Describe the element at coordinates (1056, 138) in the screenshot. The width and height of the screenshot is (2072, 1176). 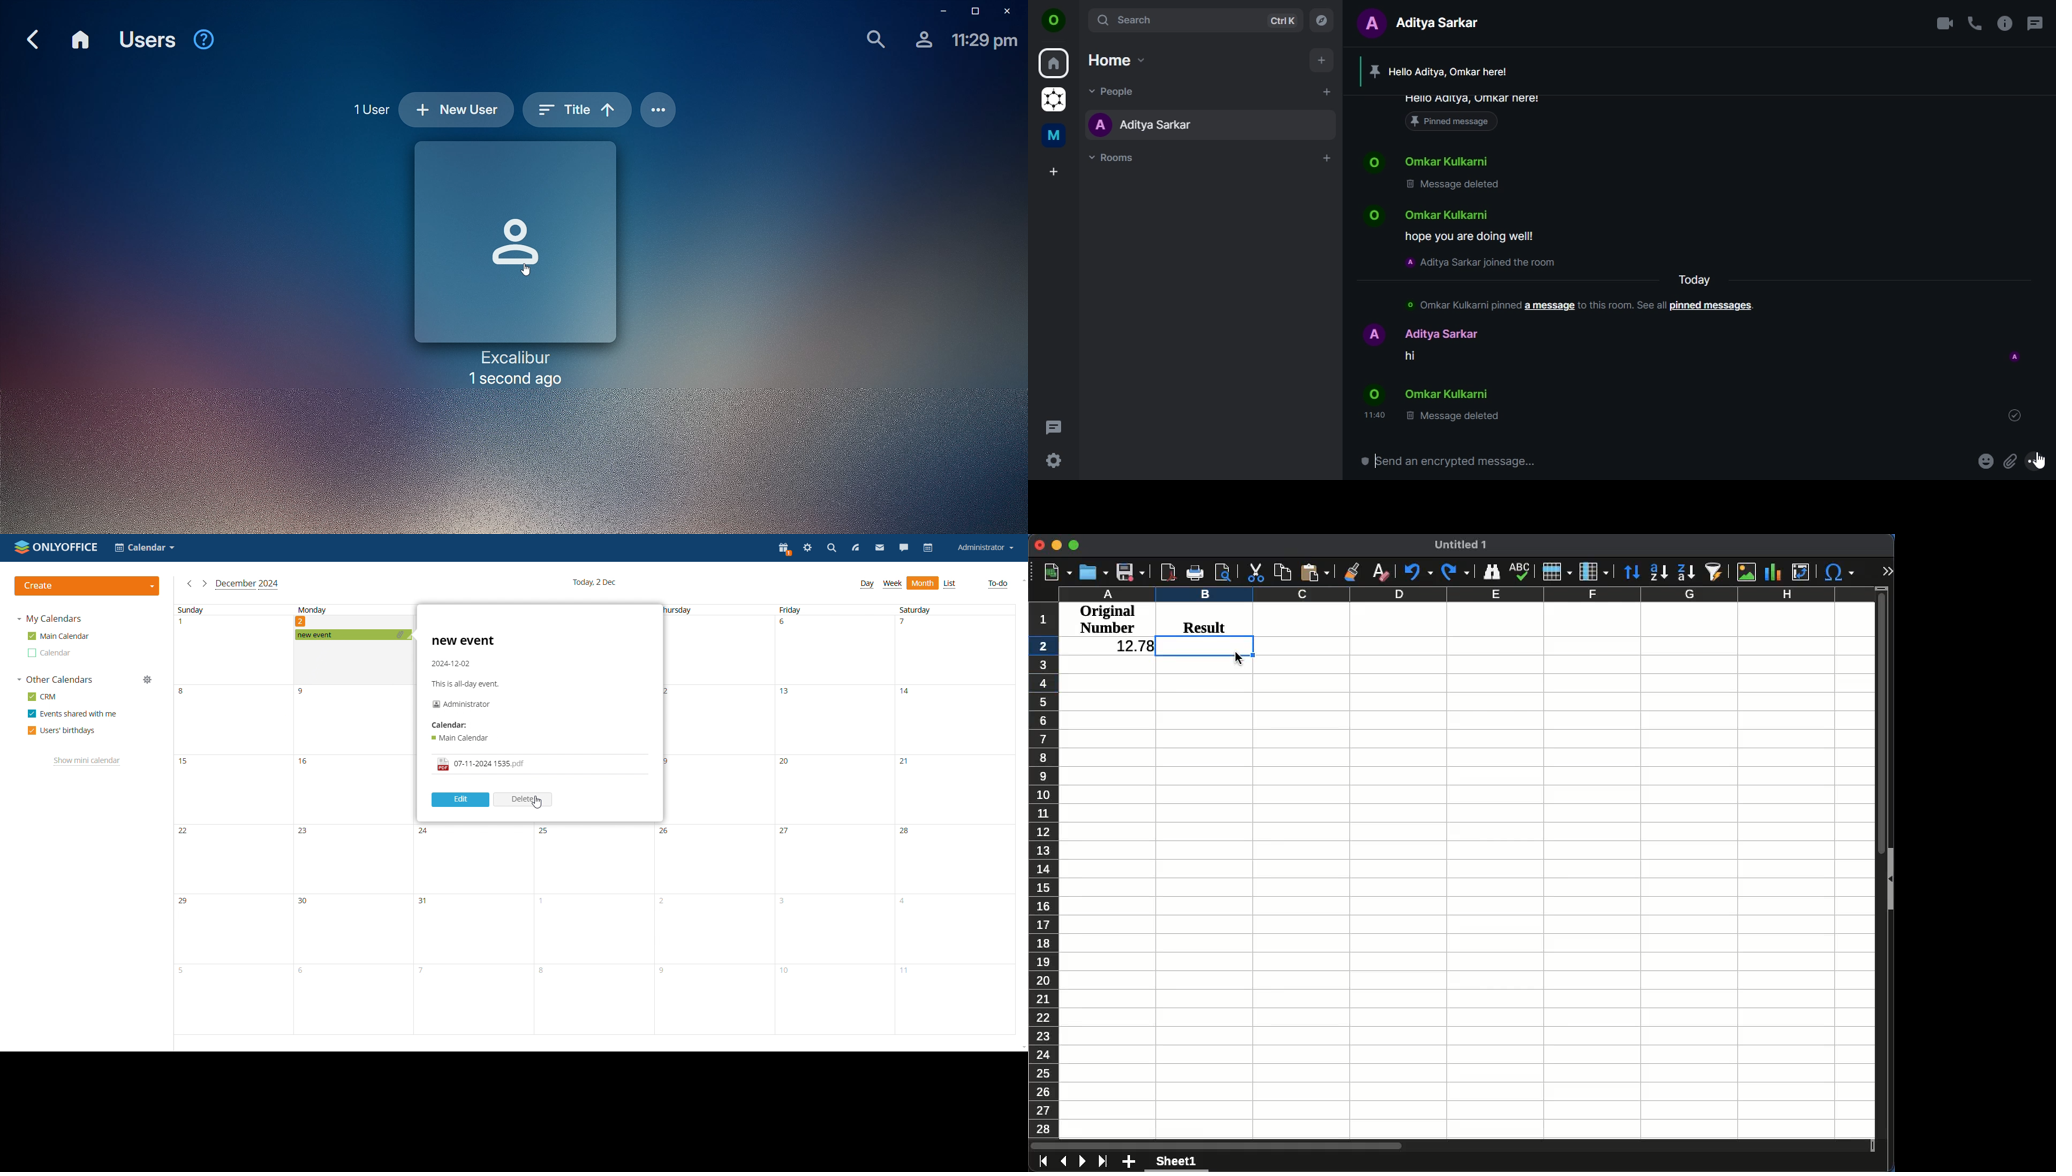
I see `me` at that location.